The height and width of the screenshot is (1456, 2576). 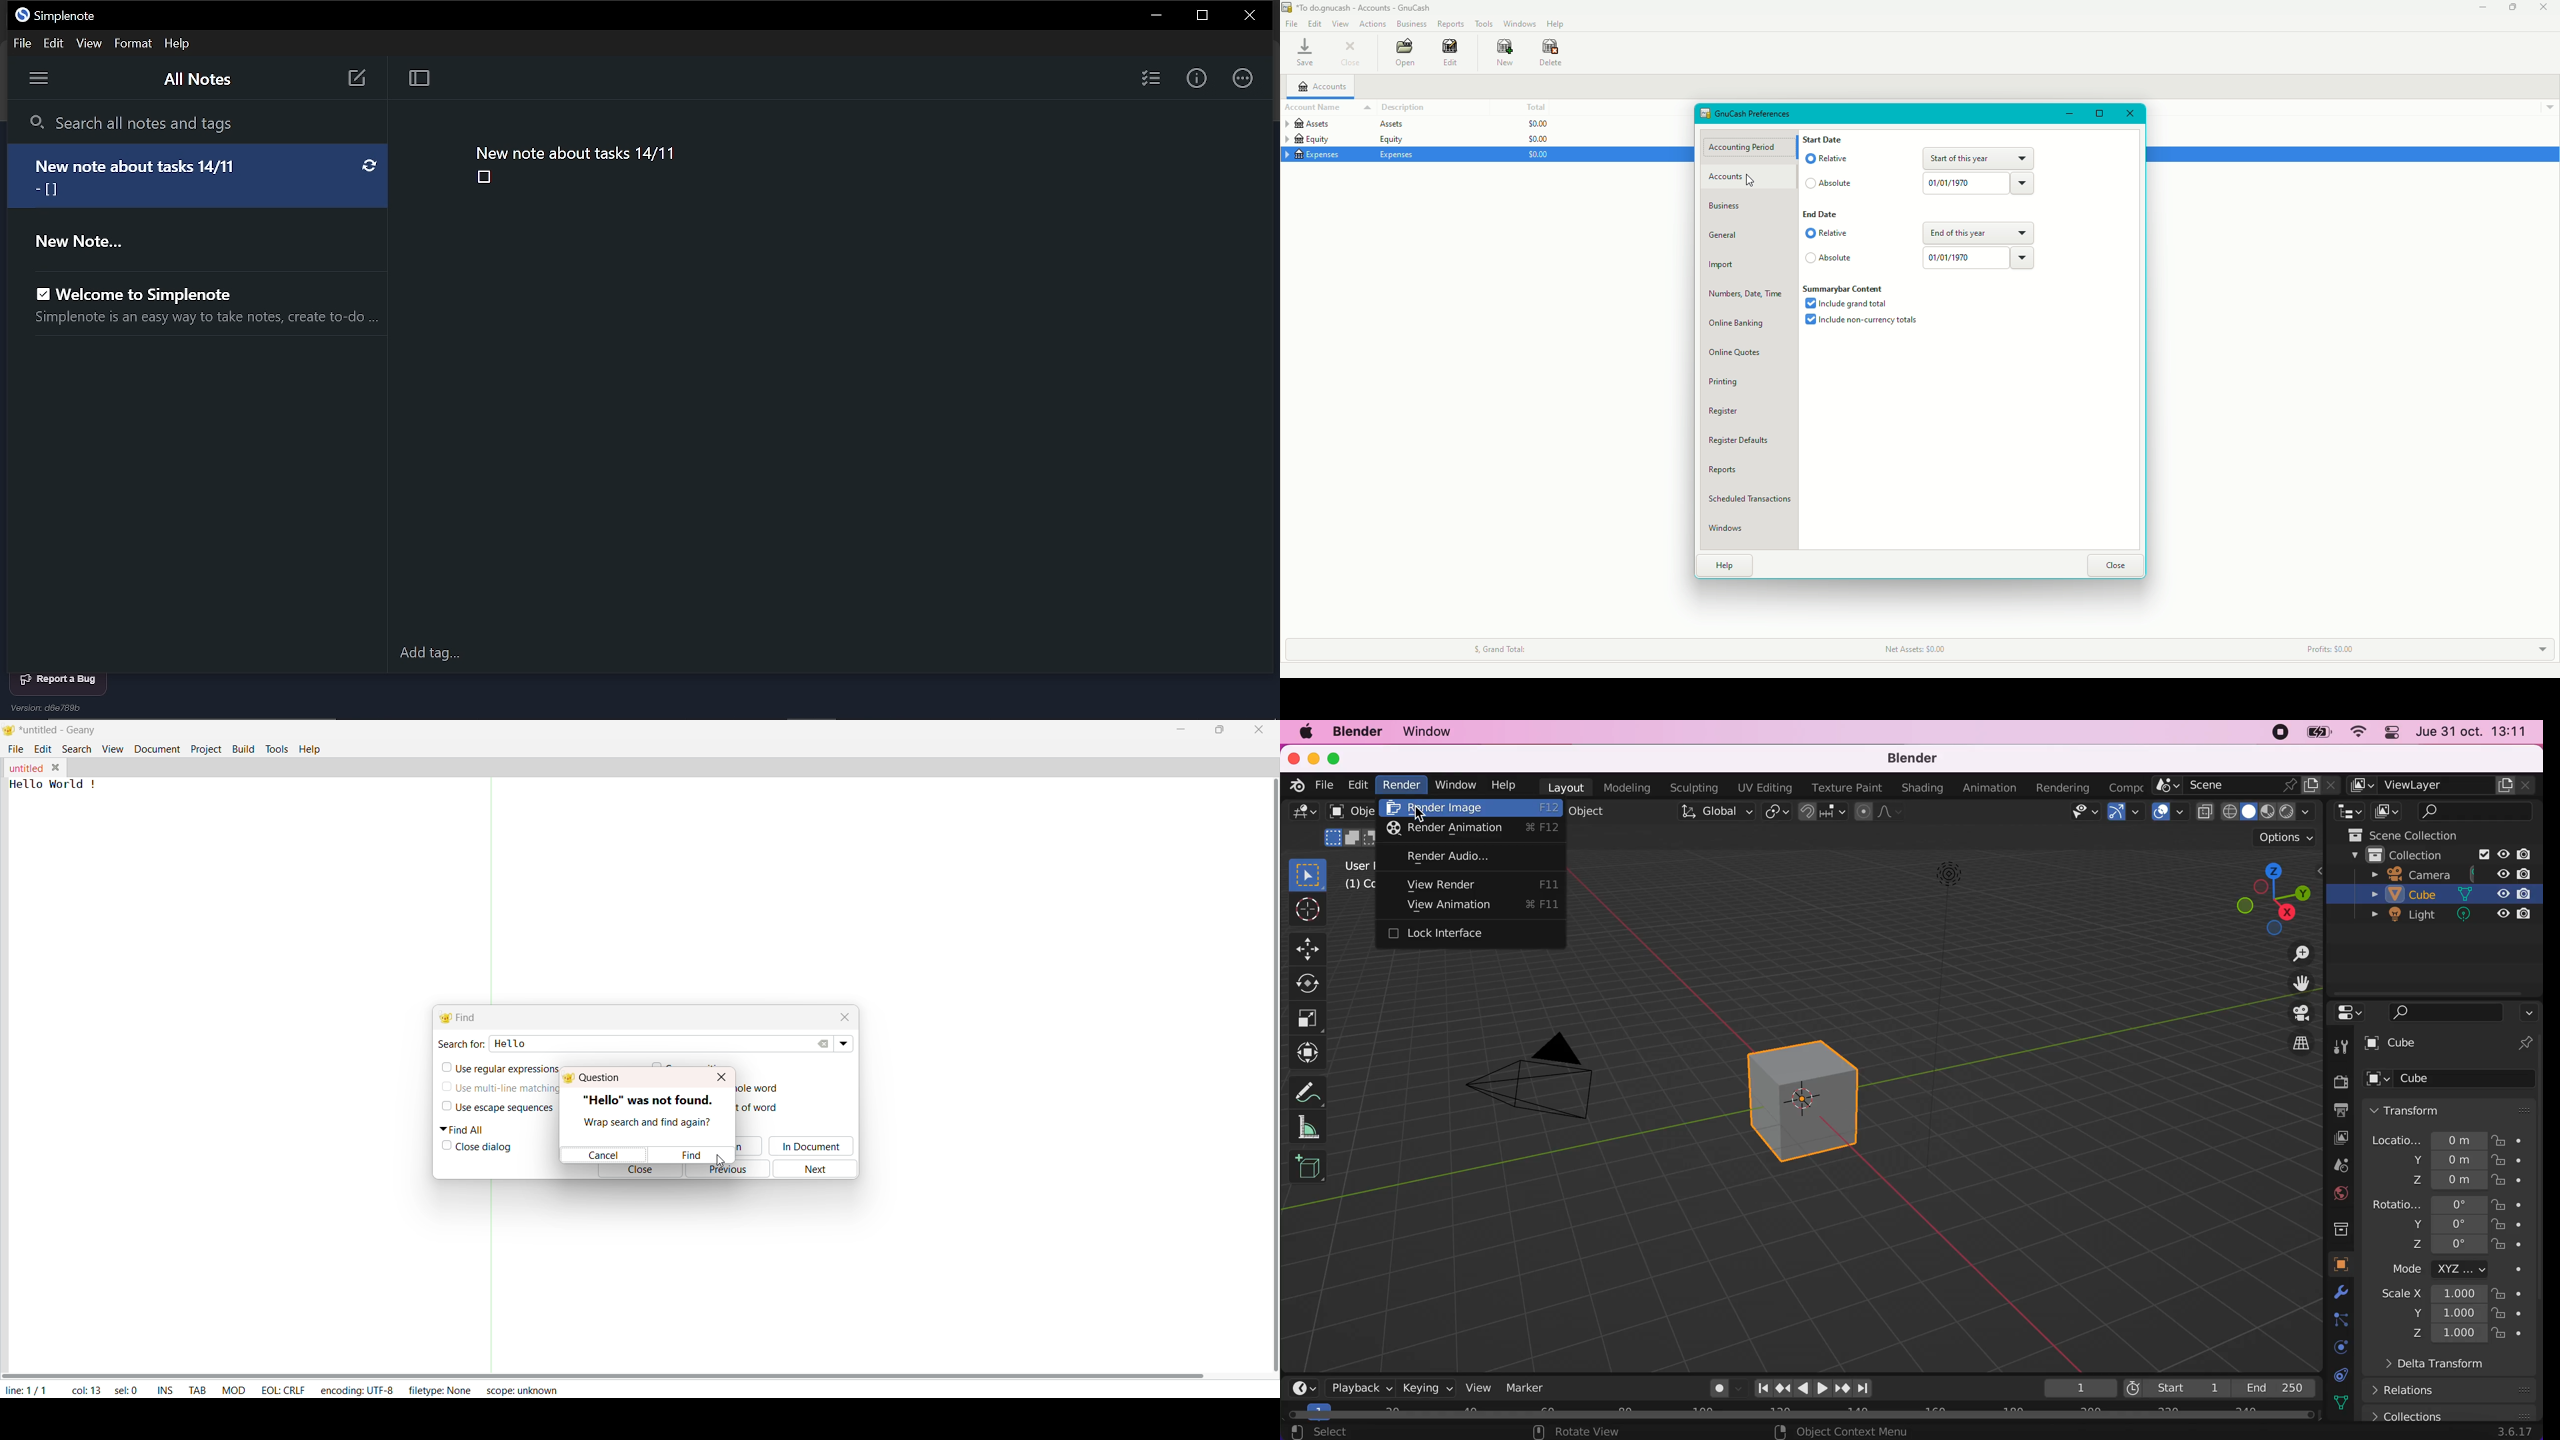 I want to click on Open, so click(x=1406, y=51).